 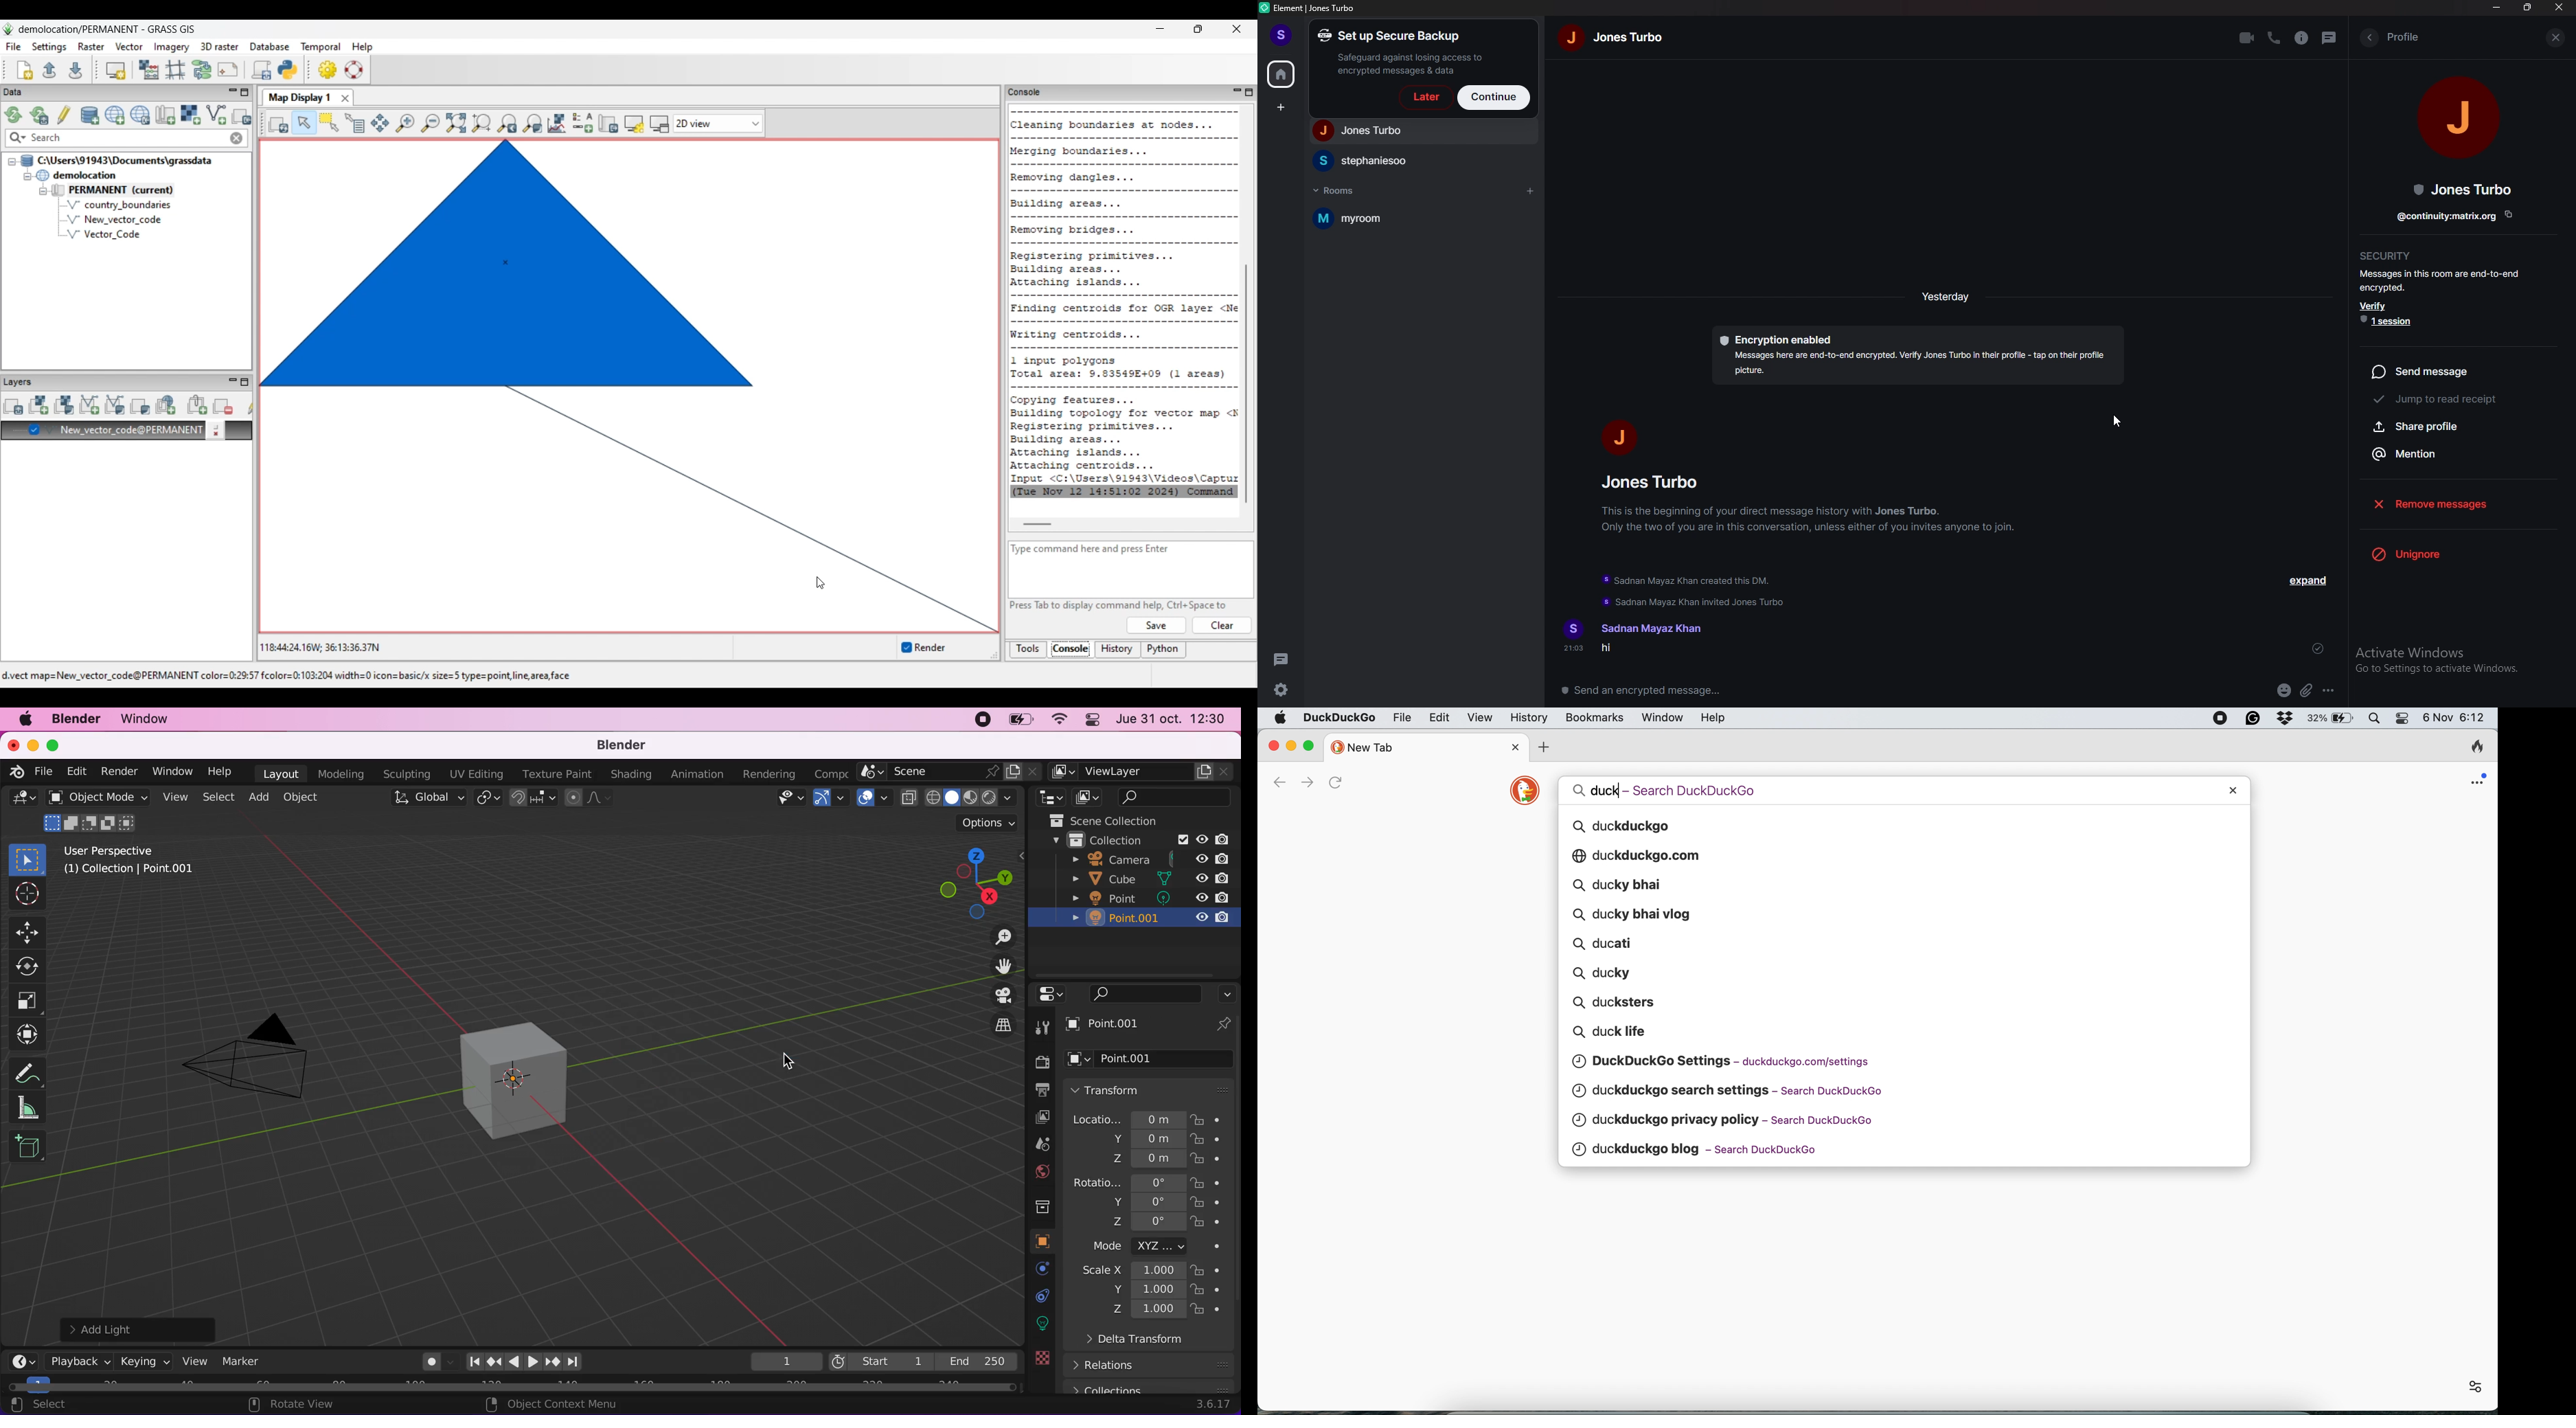 What do you see at coordinates (2331, 719) in the screenshot?
I see `battery` at bounding box center [2331, 719].